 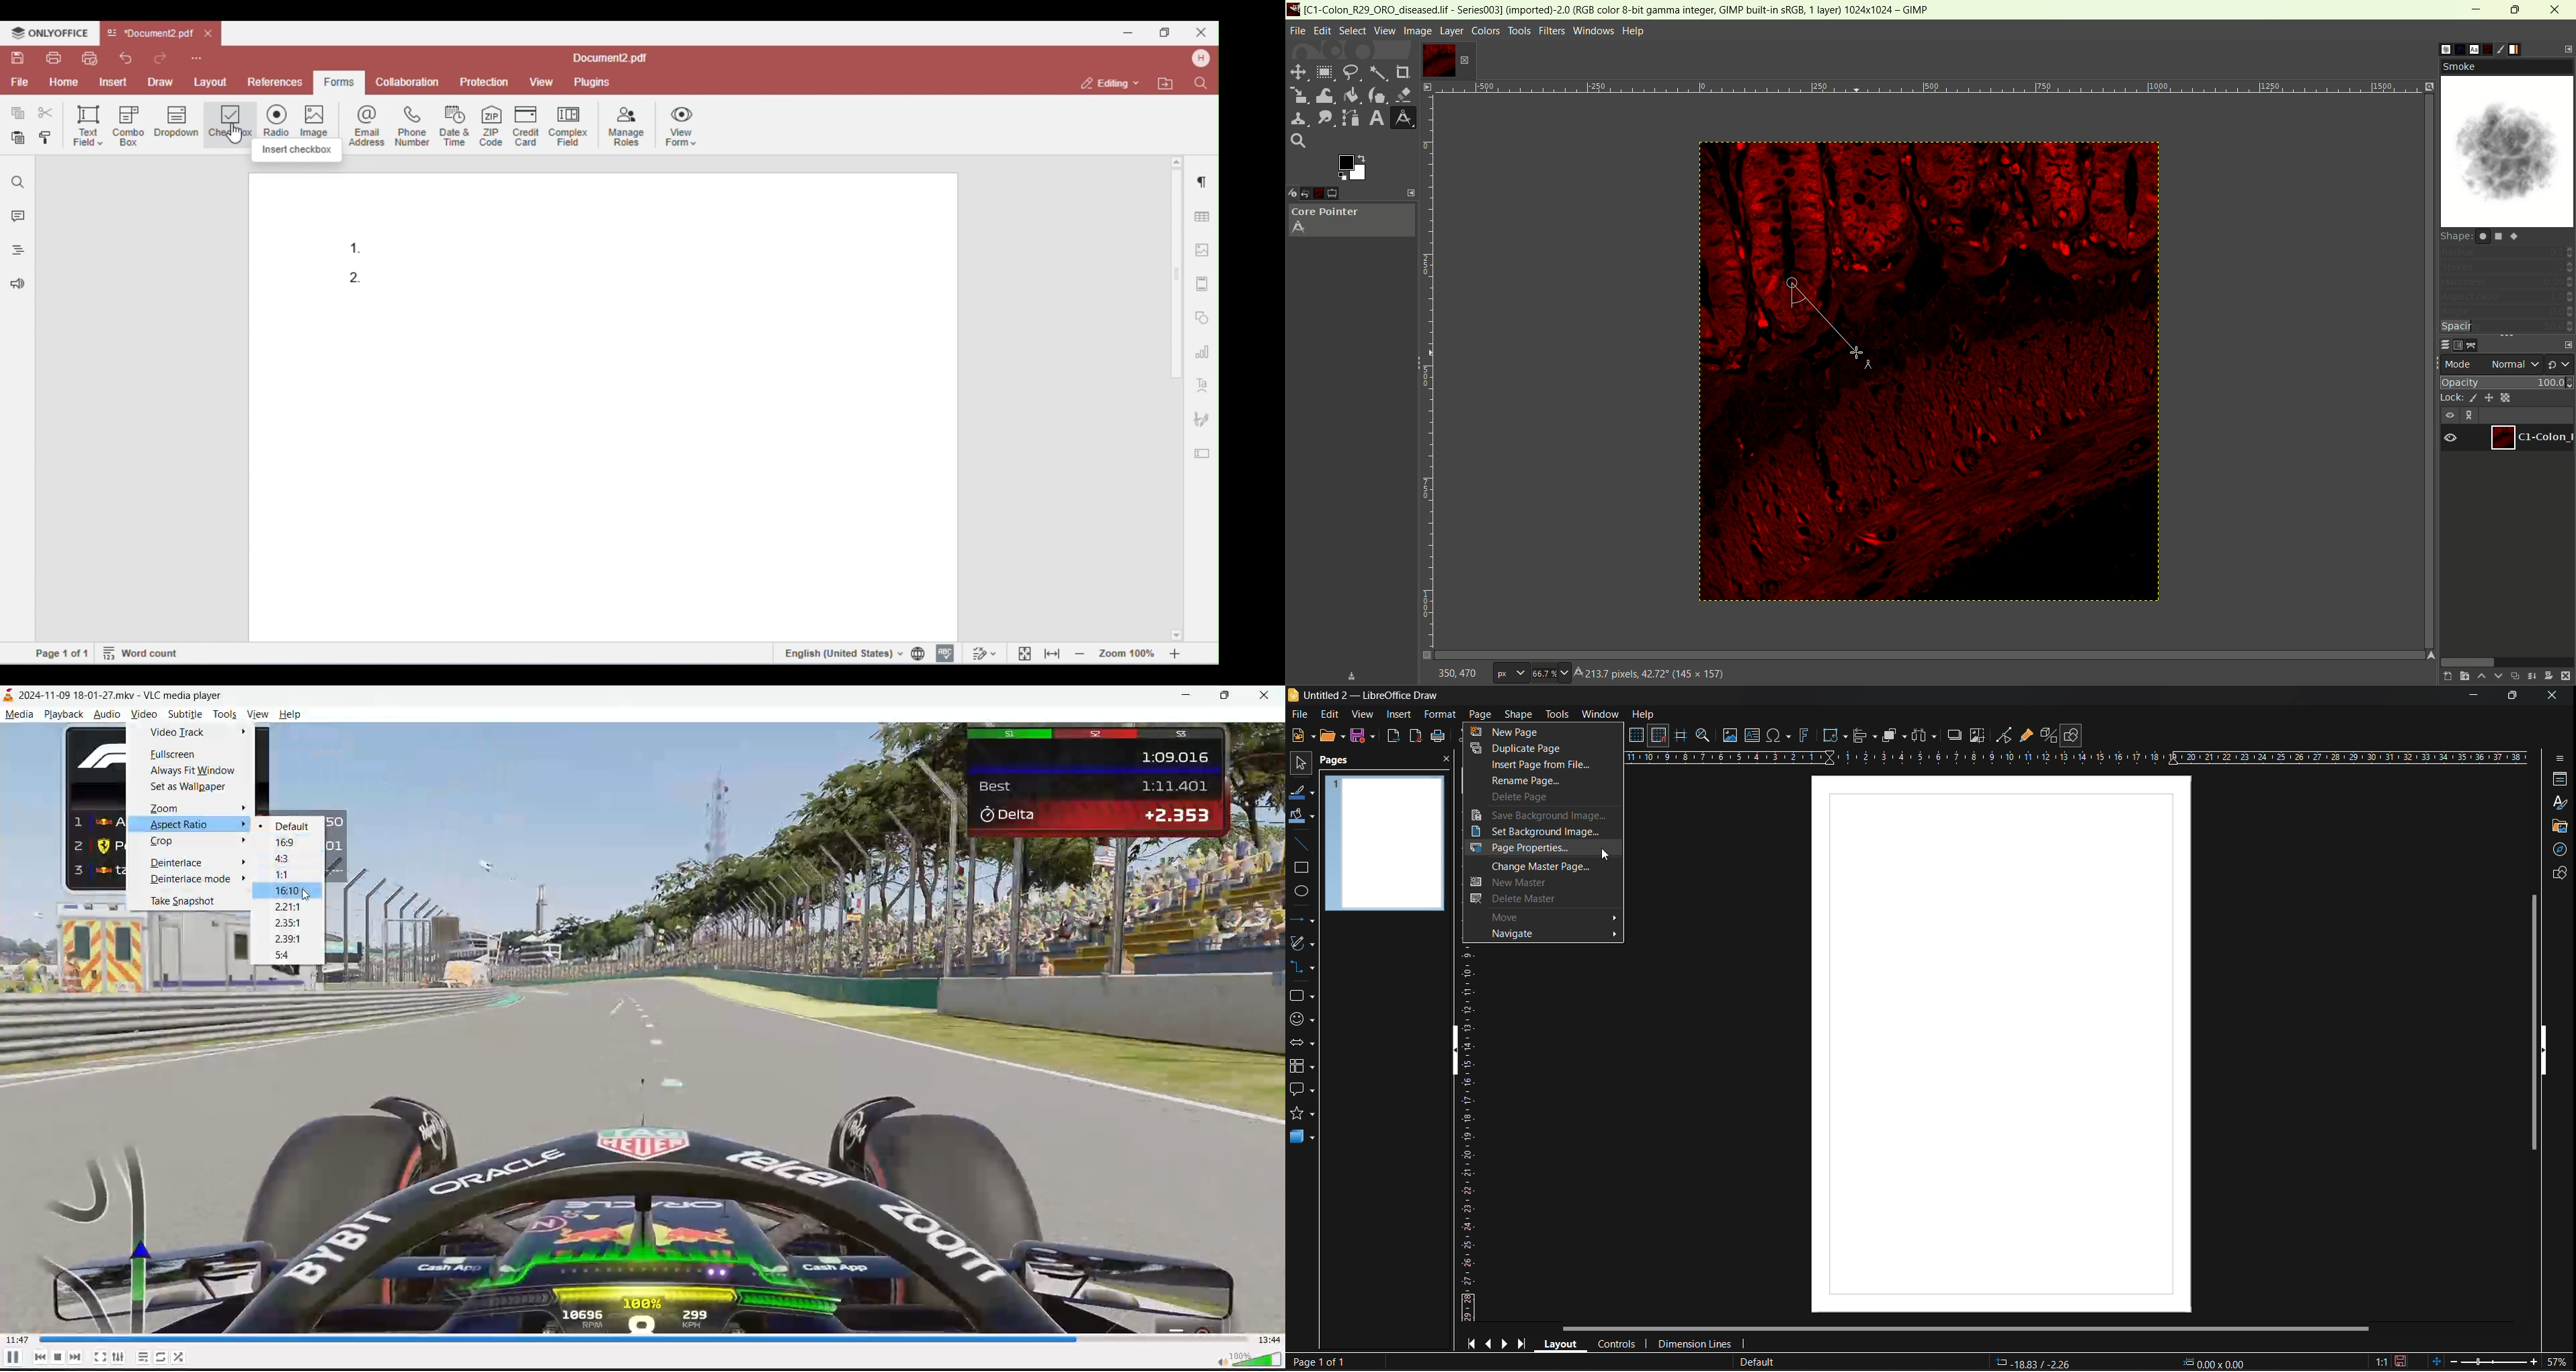 What do you see at coordinates (1301, 1090) in the screenshot?
I see `callout shapes` at bounding box center [1301, 1090].